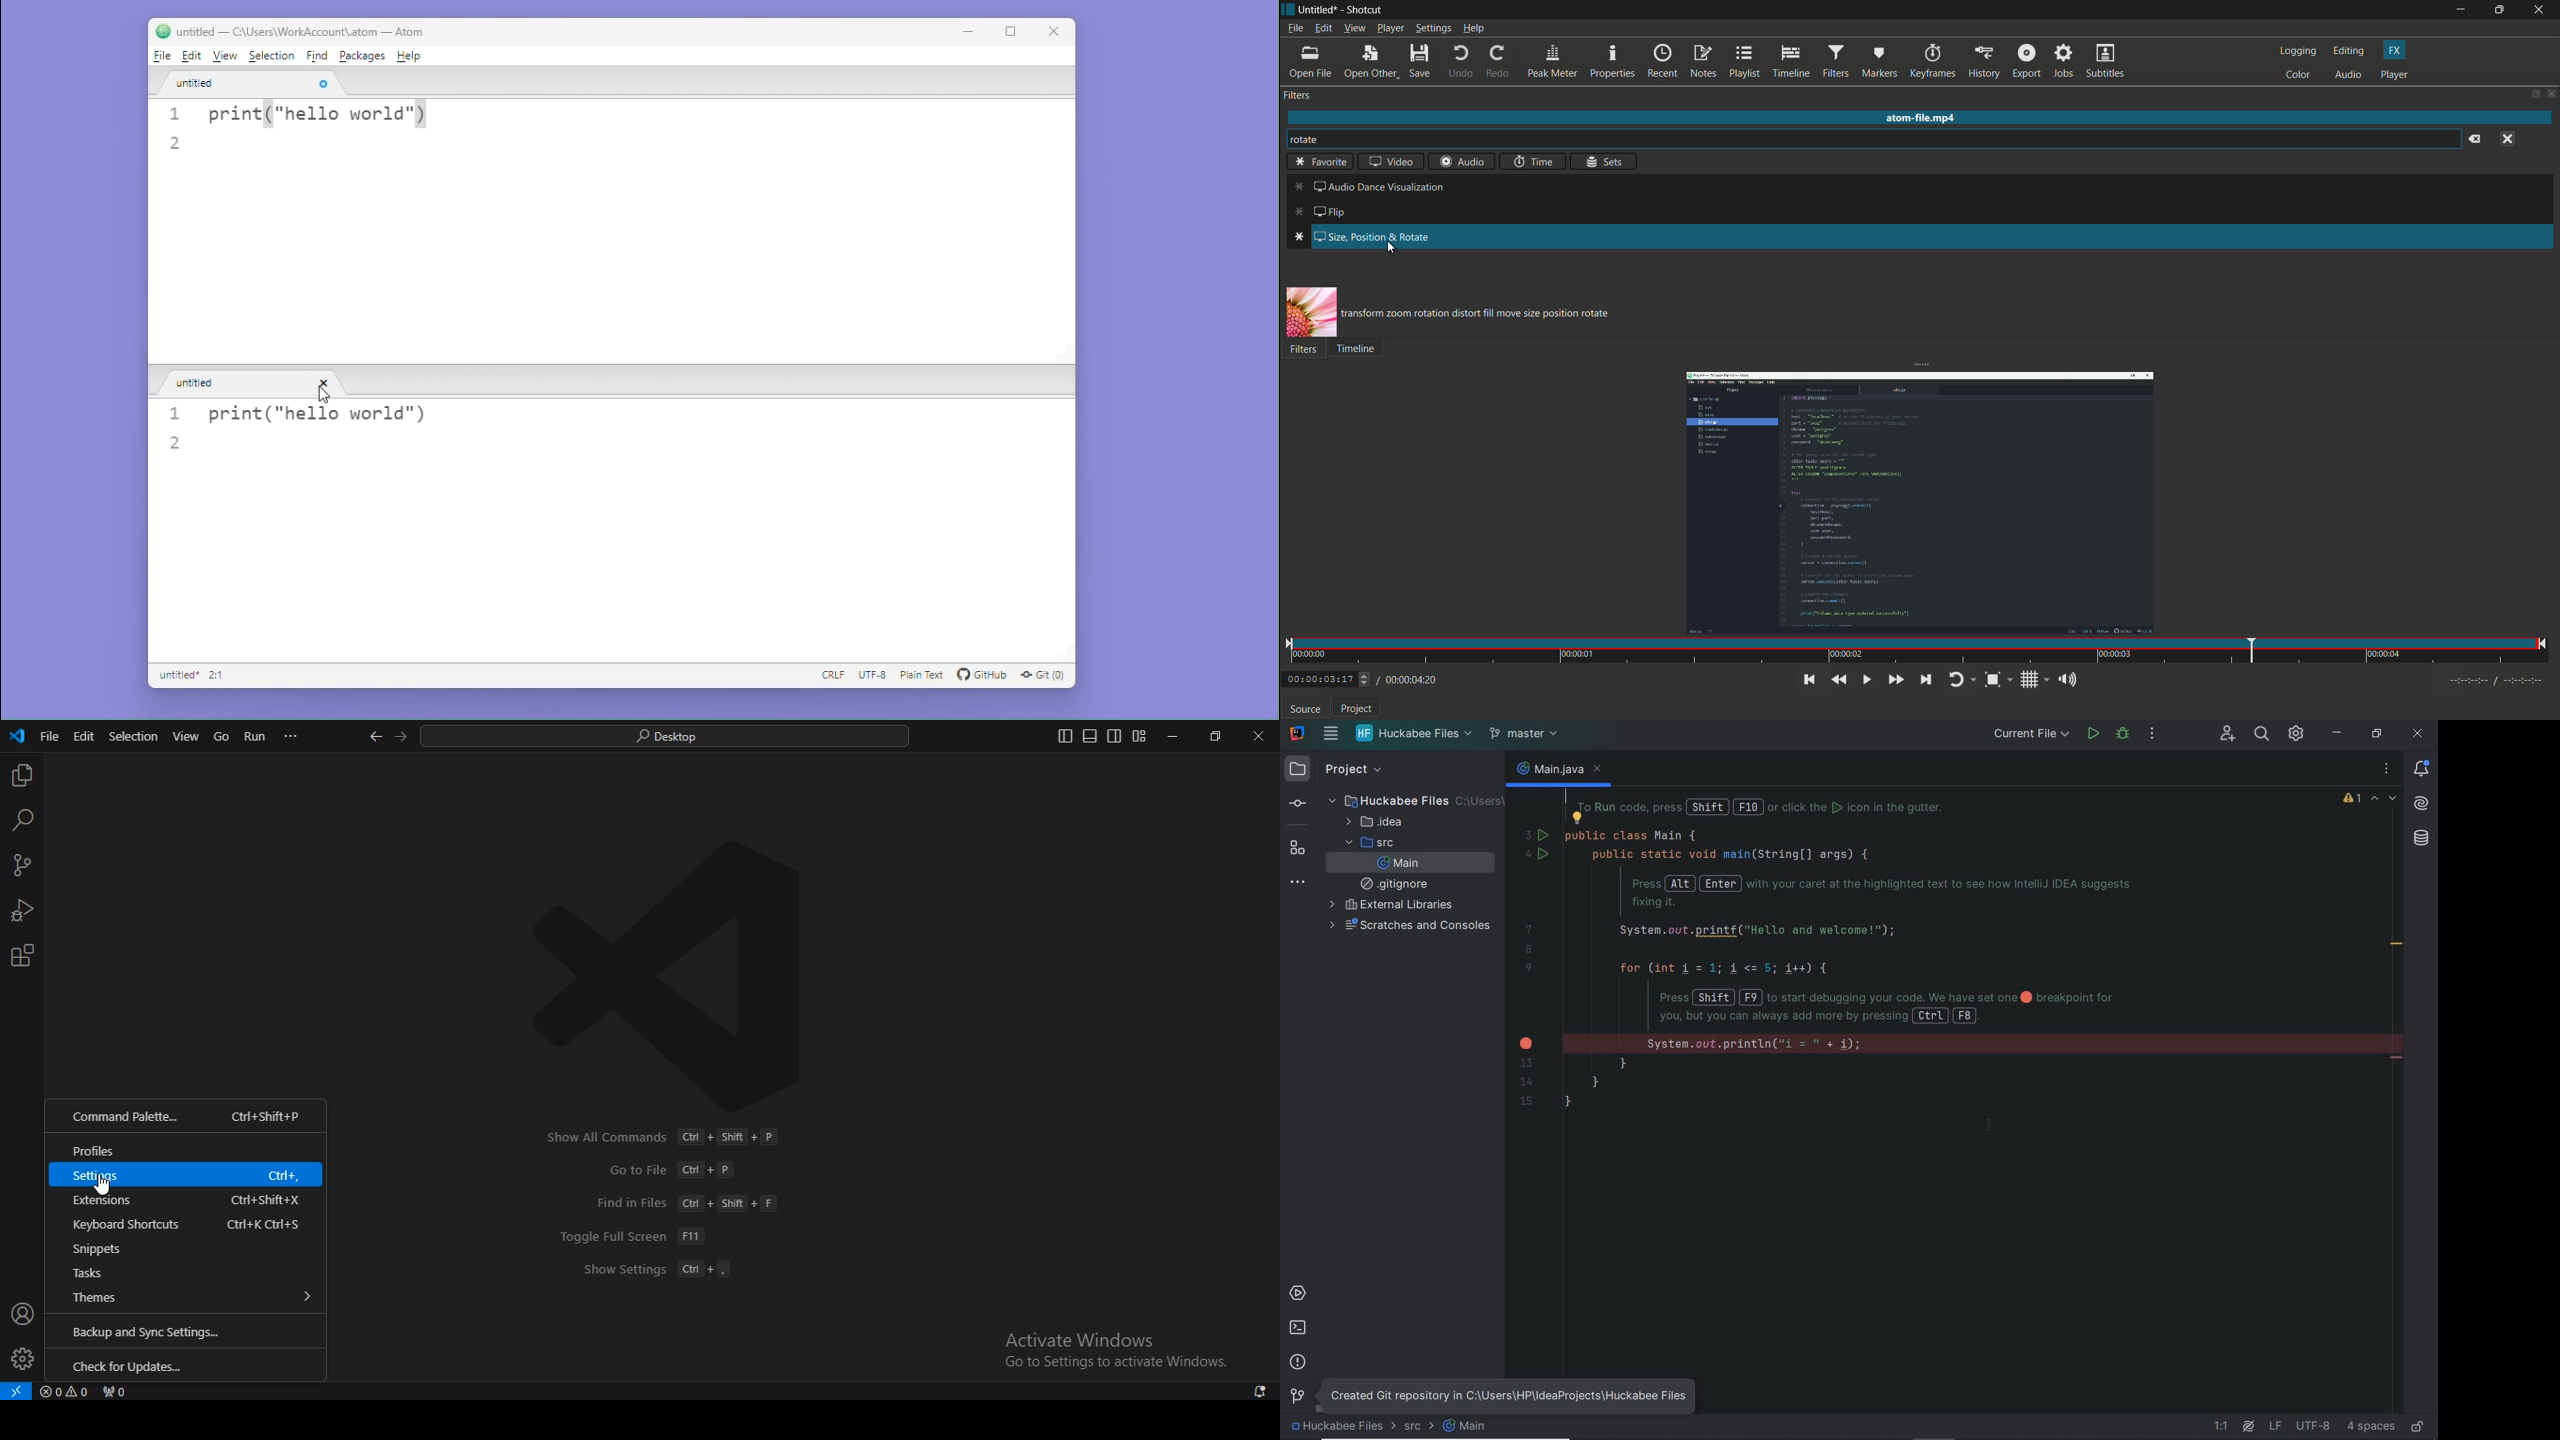  I want to click on untitled, so click(243, 382).